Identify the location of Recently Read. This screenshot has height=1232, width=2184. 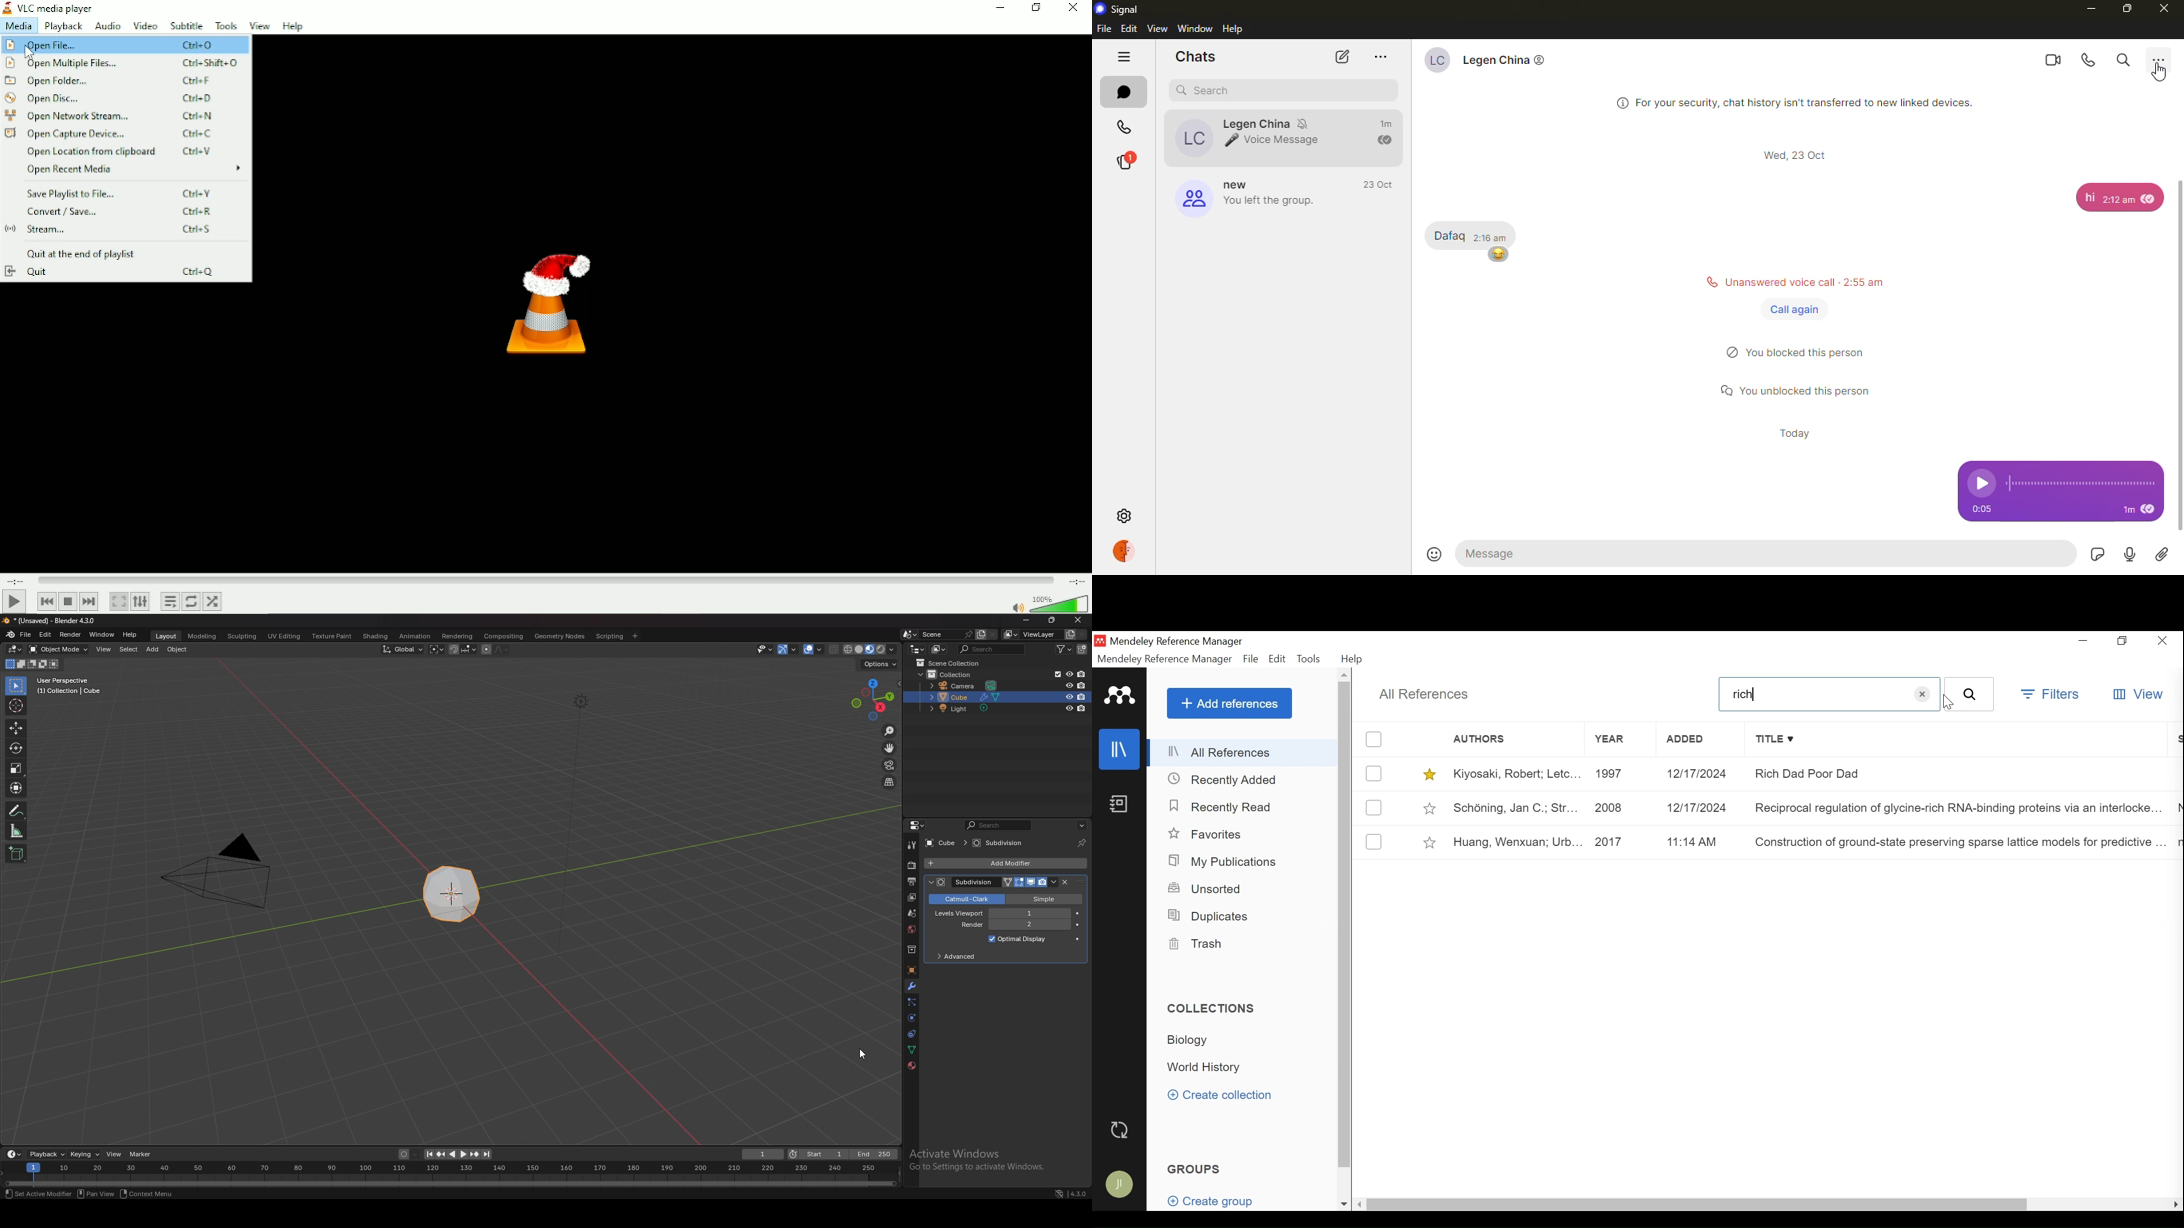
(1223, 807).